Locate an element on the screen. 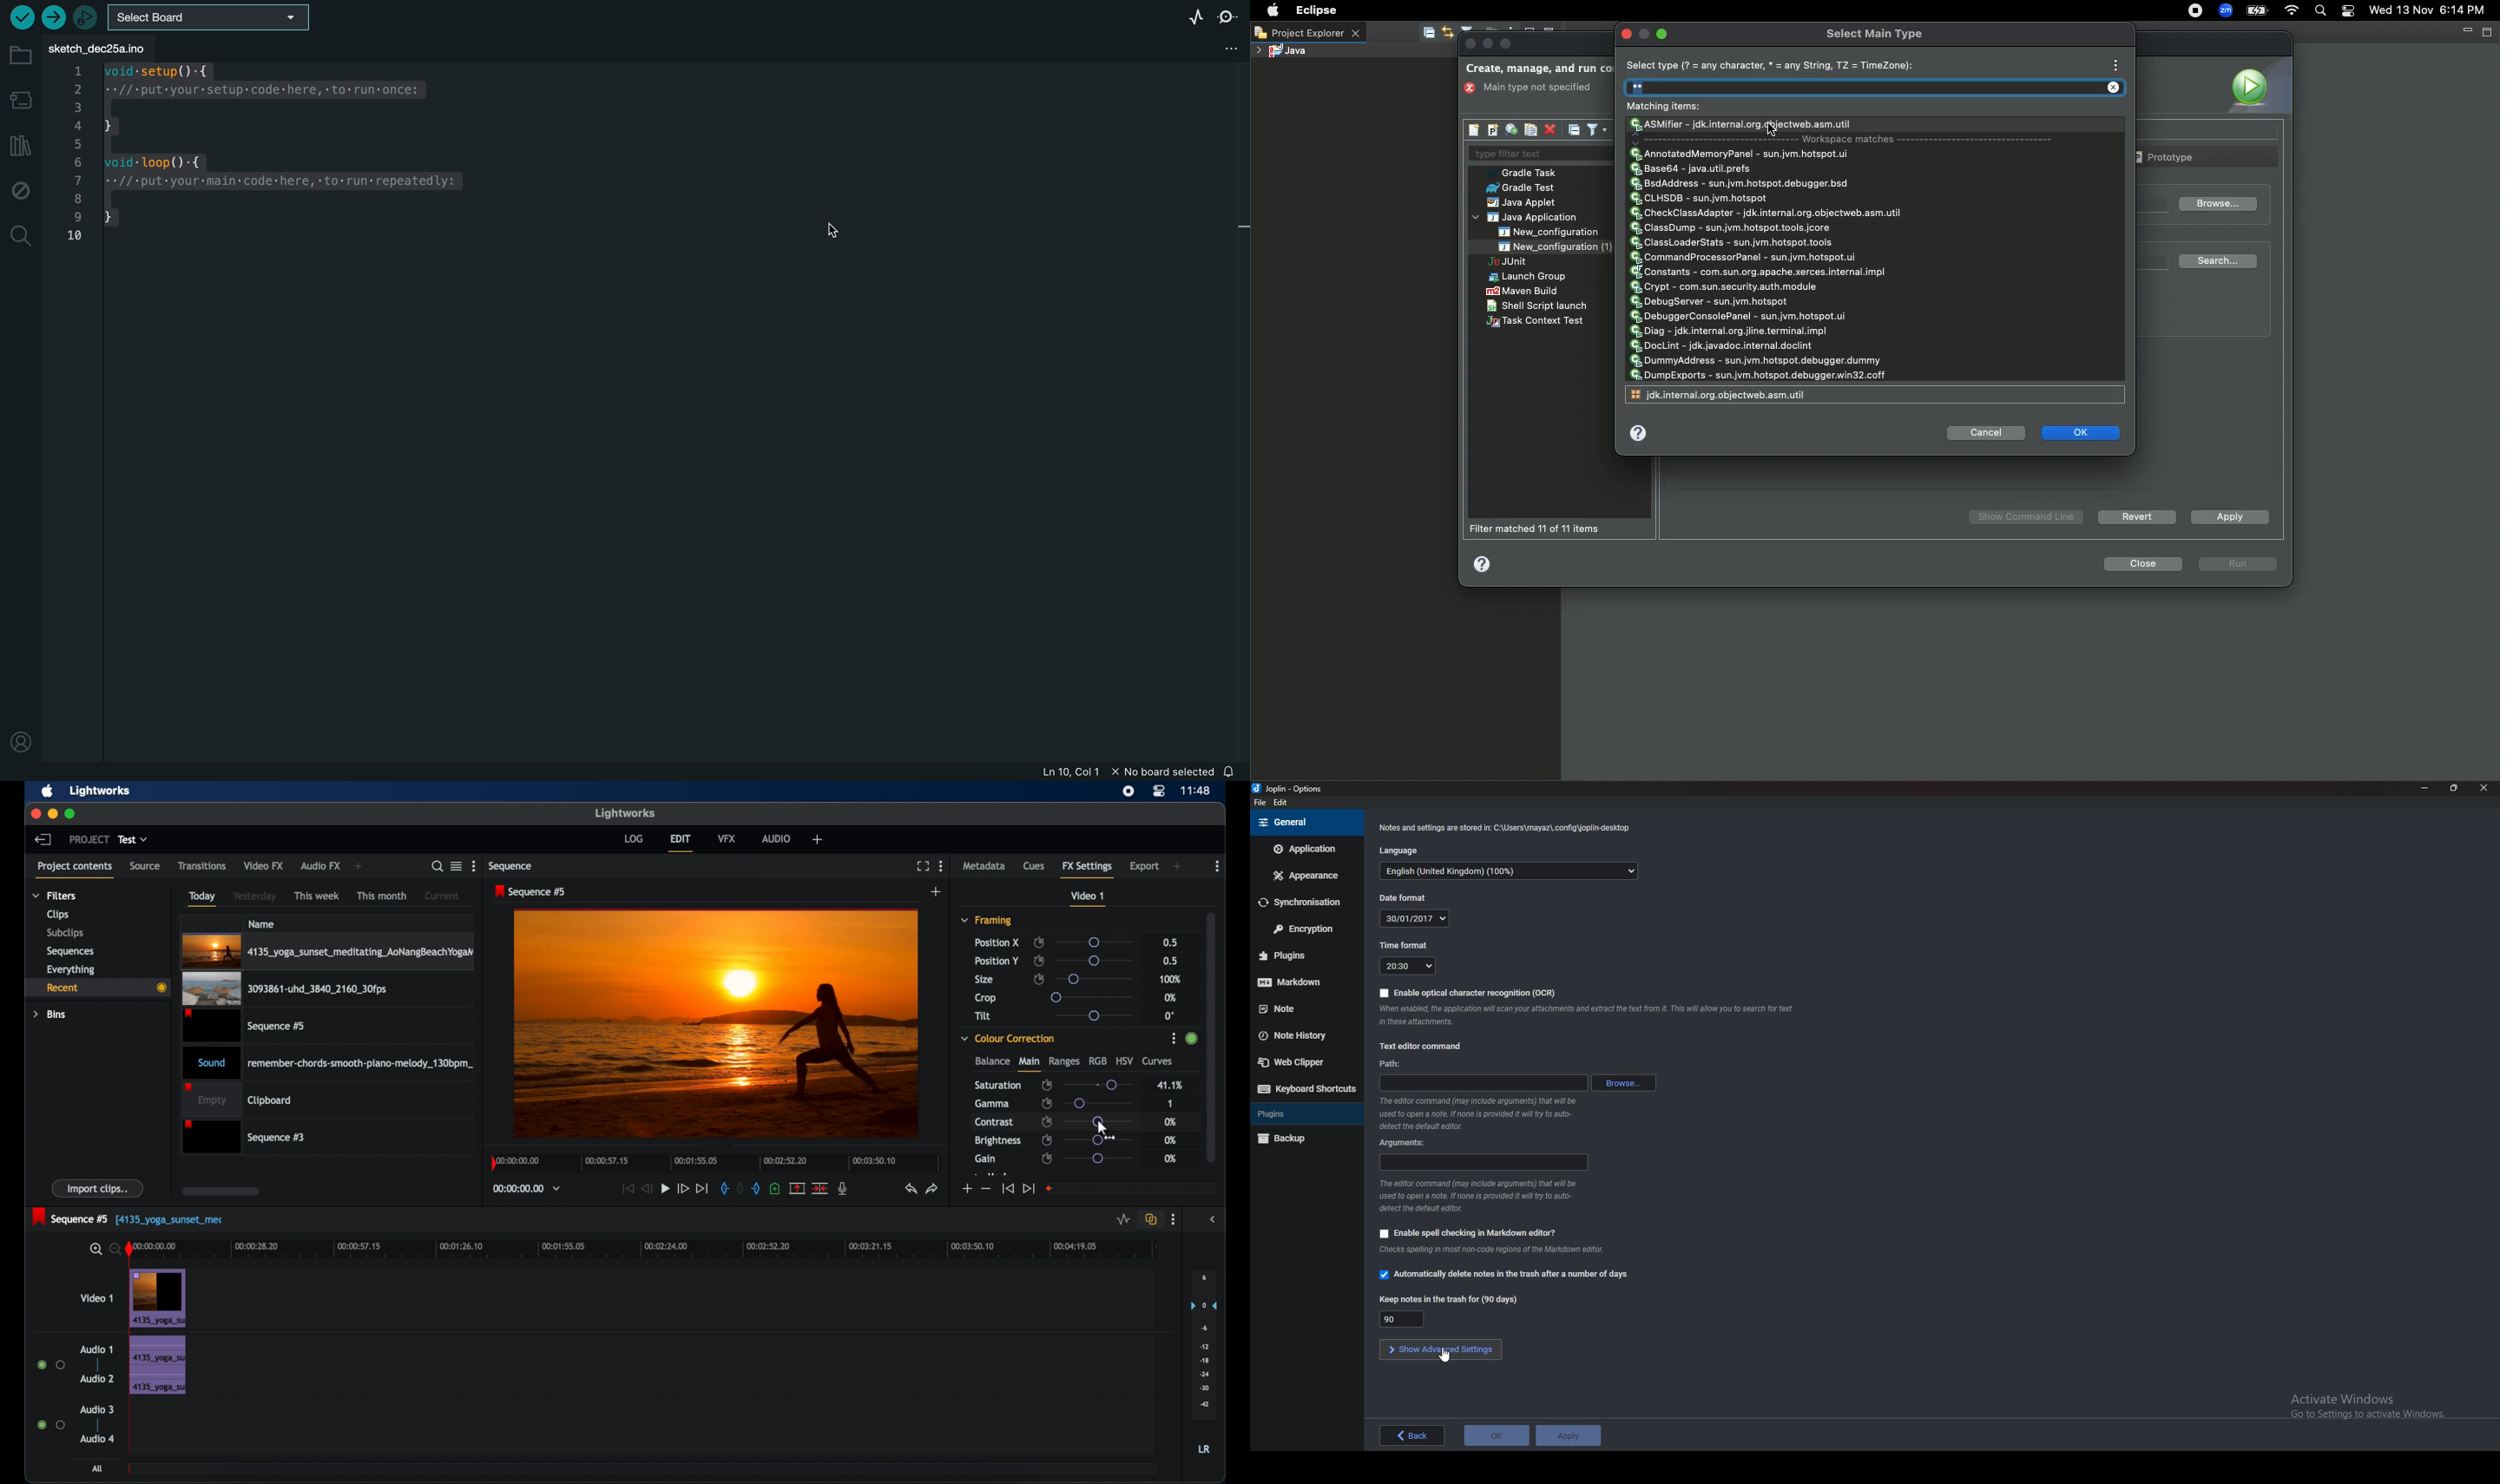 The image size is (2520, 1484). file  settings is located at coordinates (1214, 49).